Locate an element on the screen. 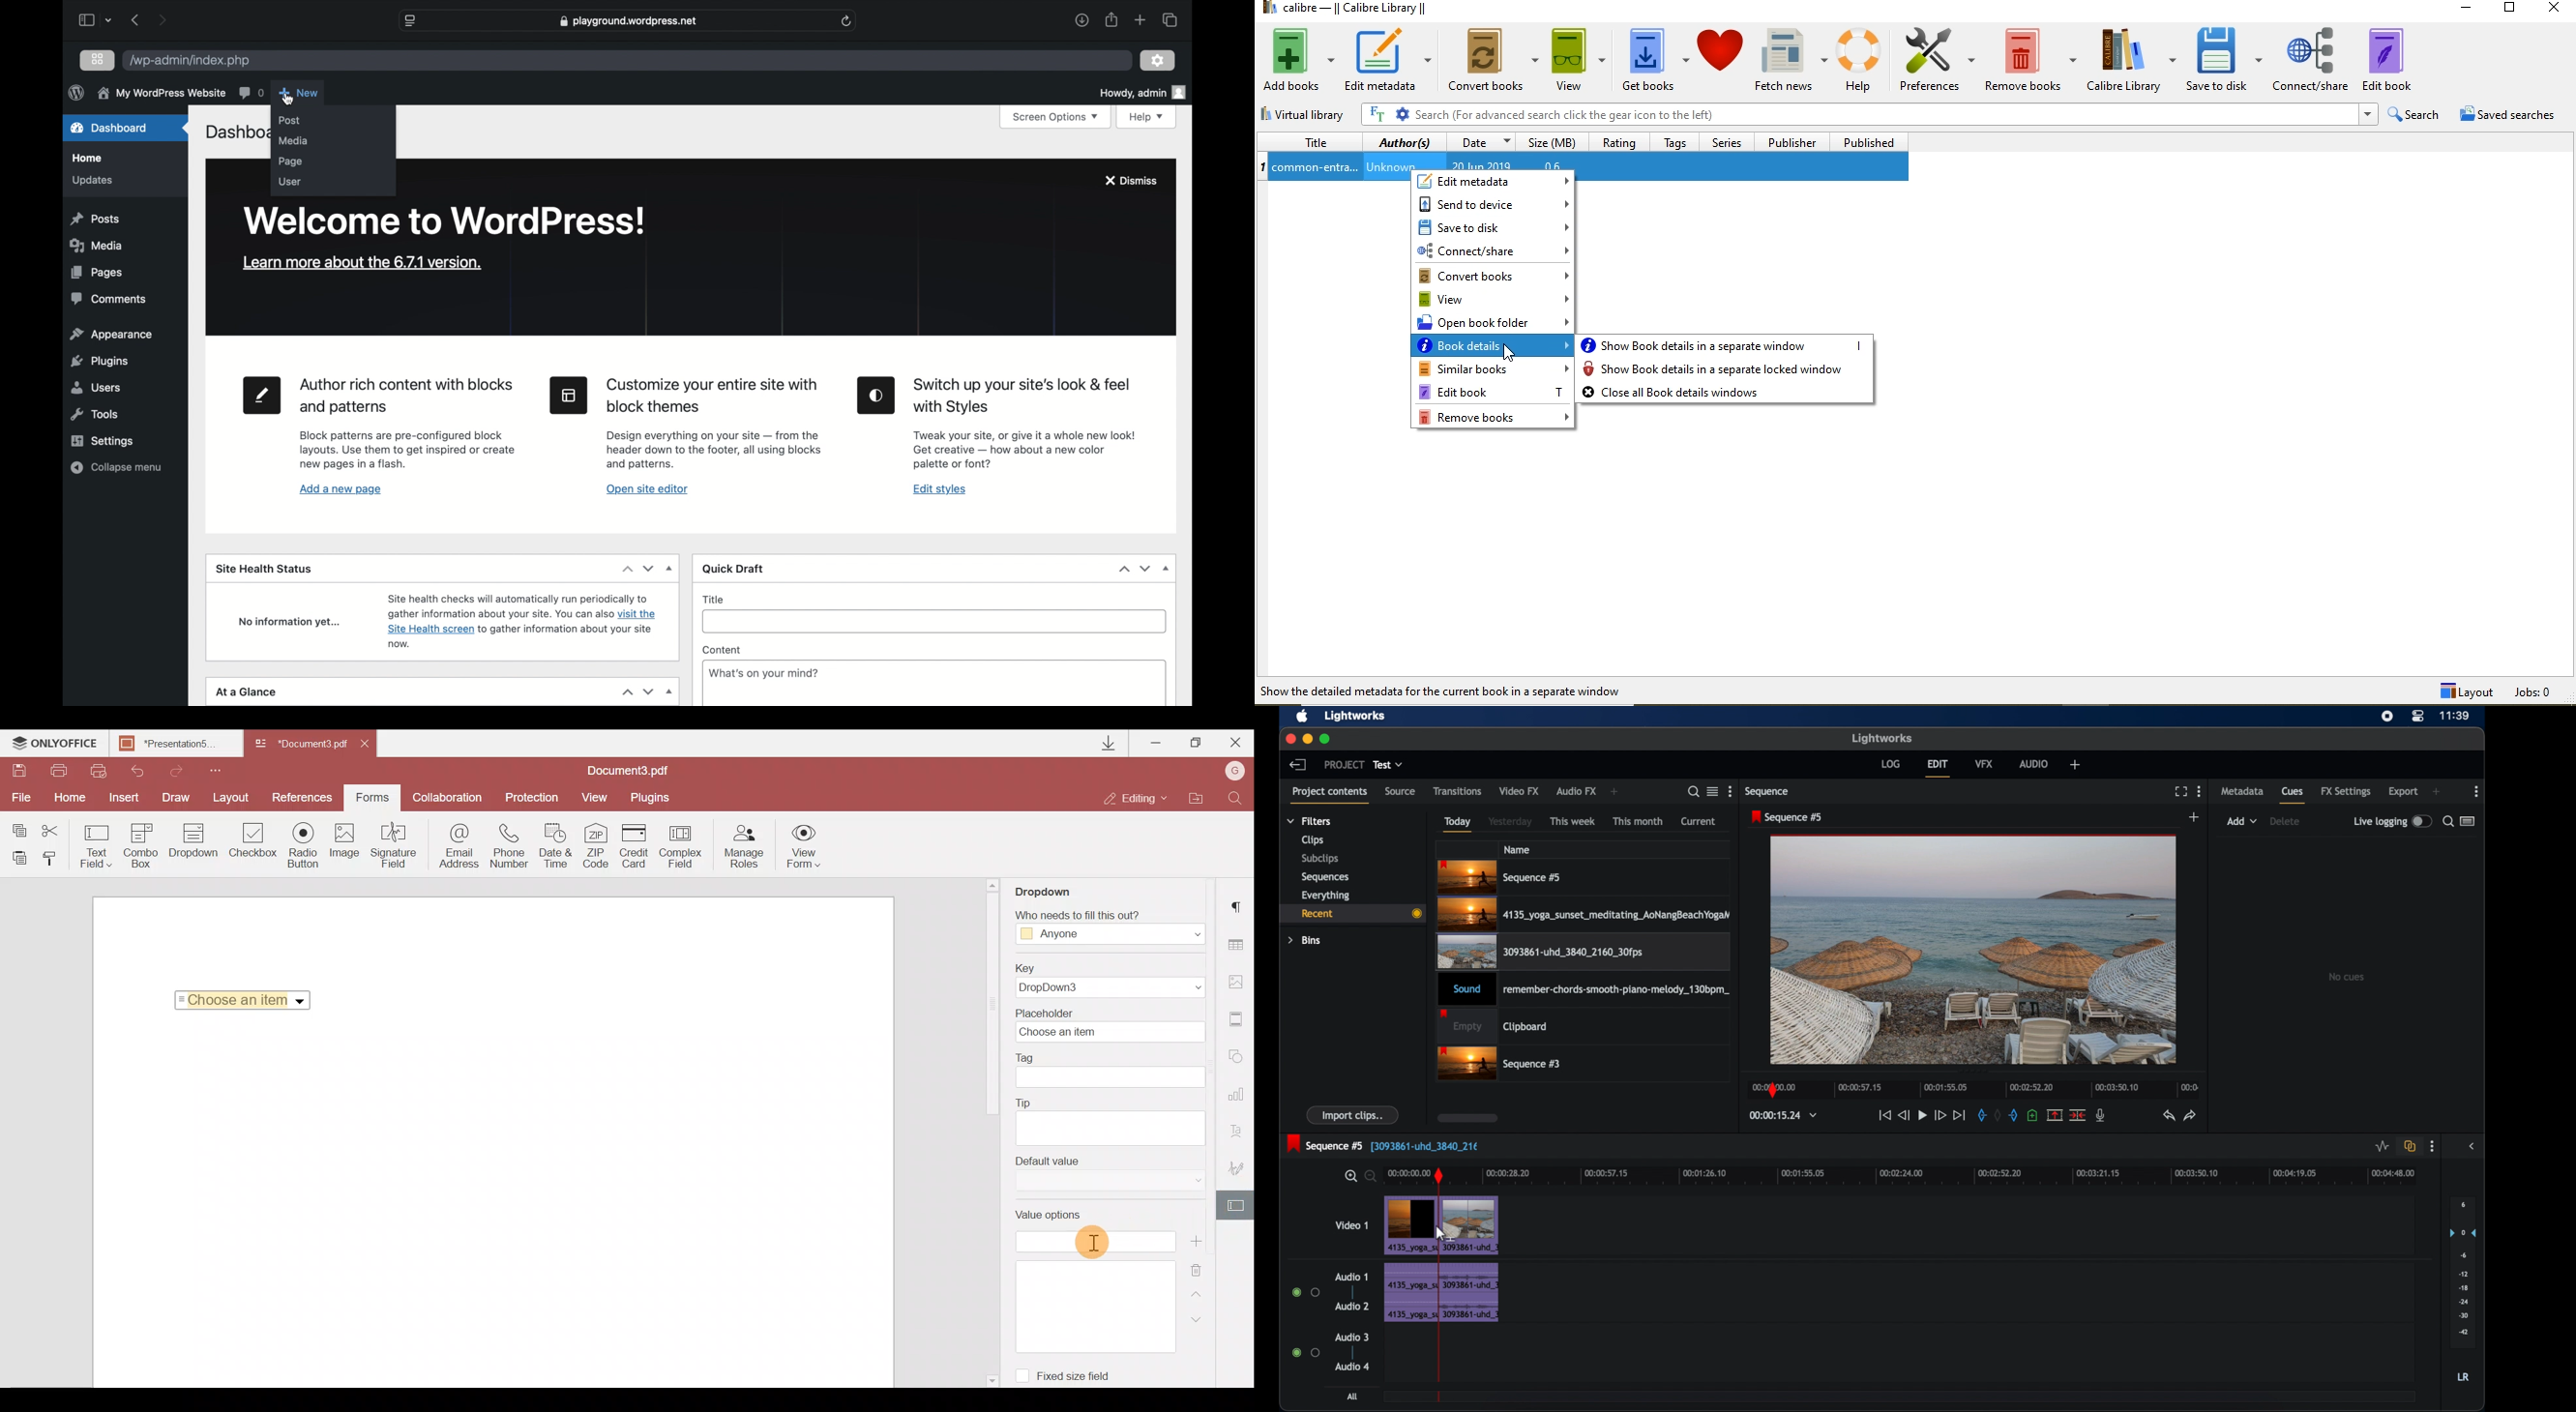  dashboard is located at coordinates (110, 127).